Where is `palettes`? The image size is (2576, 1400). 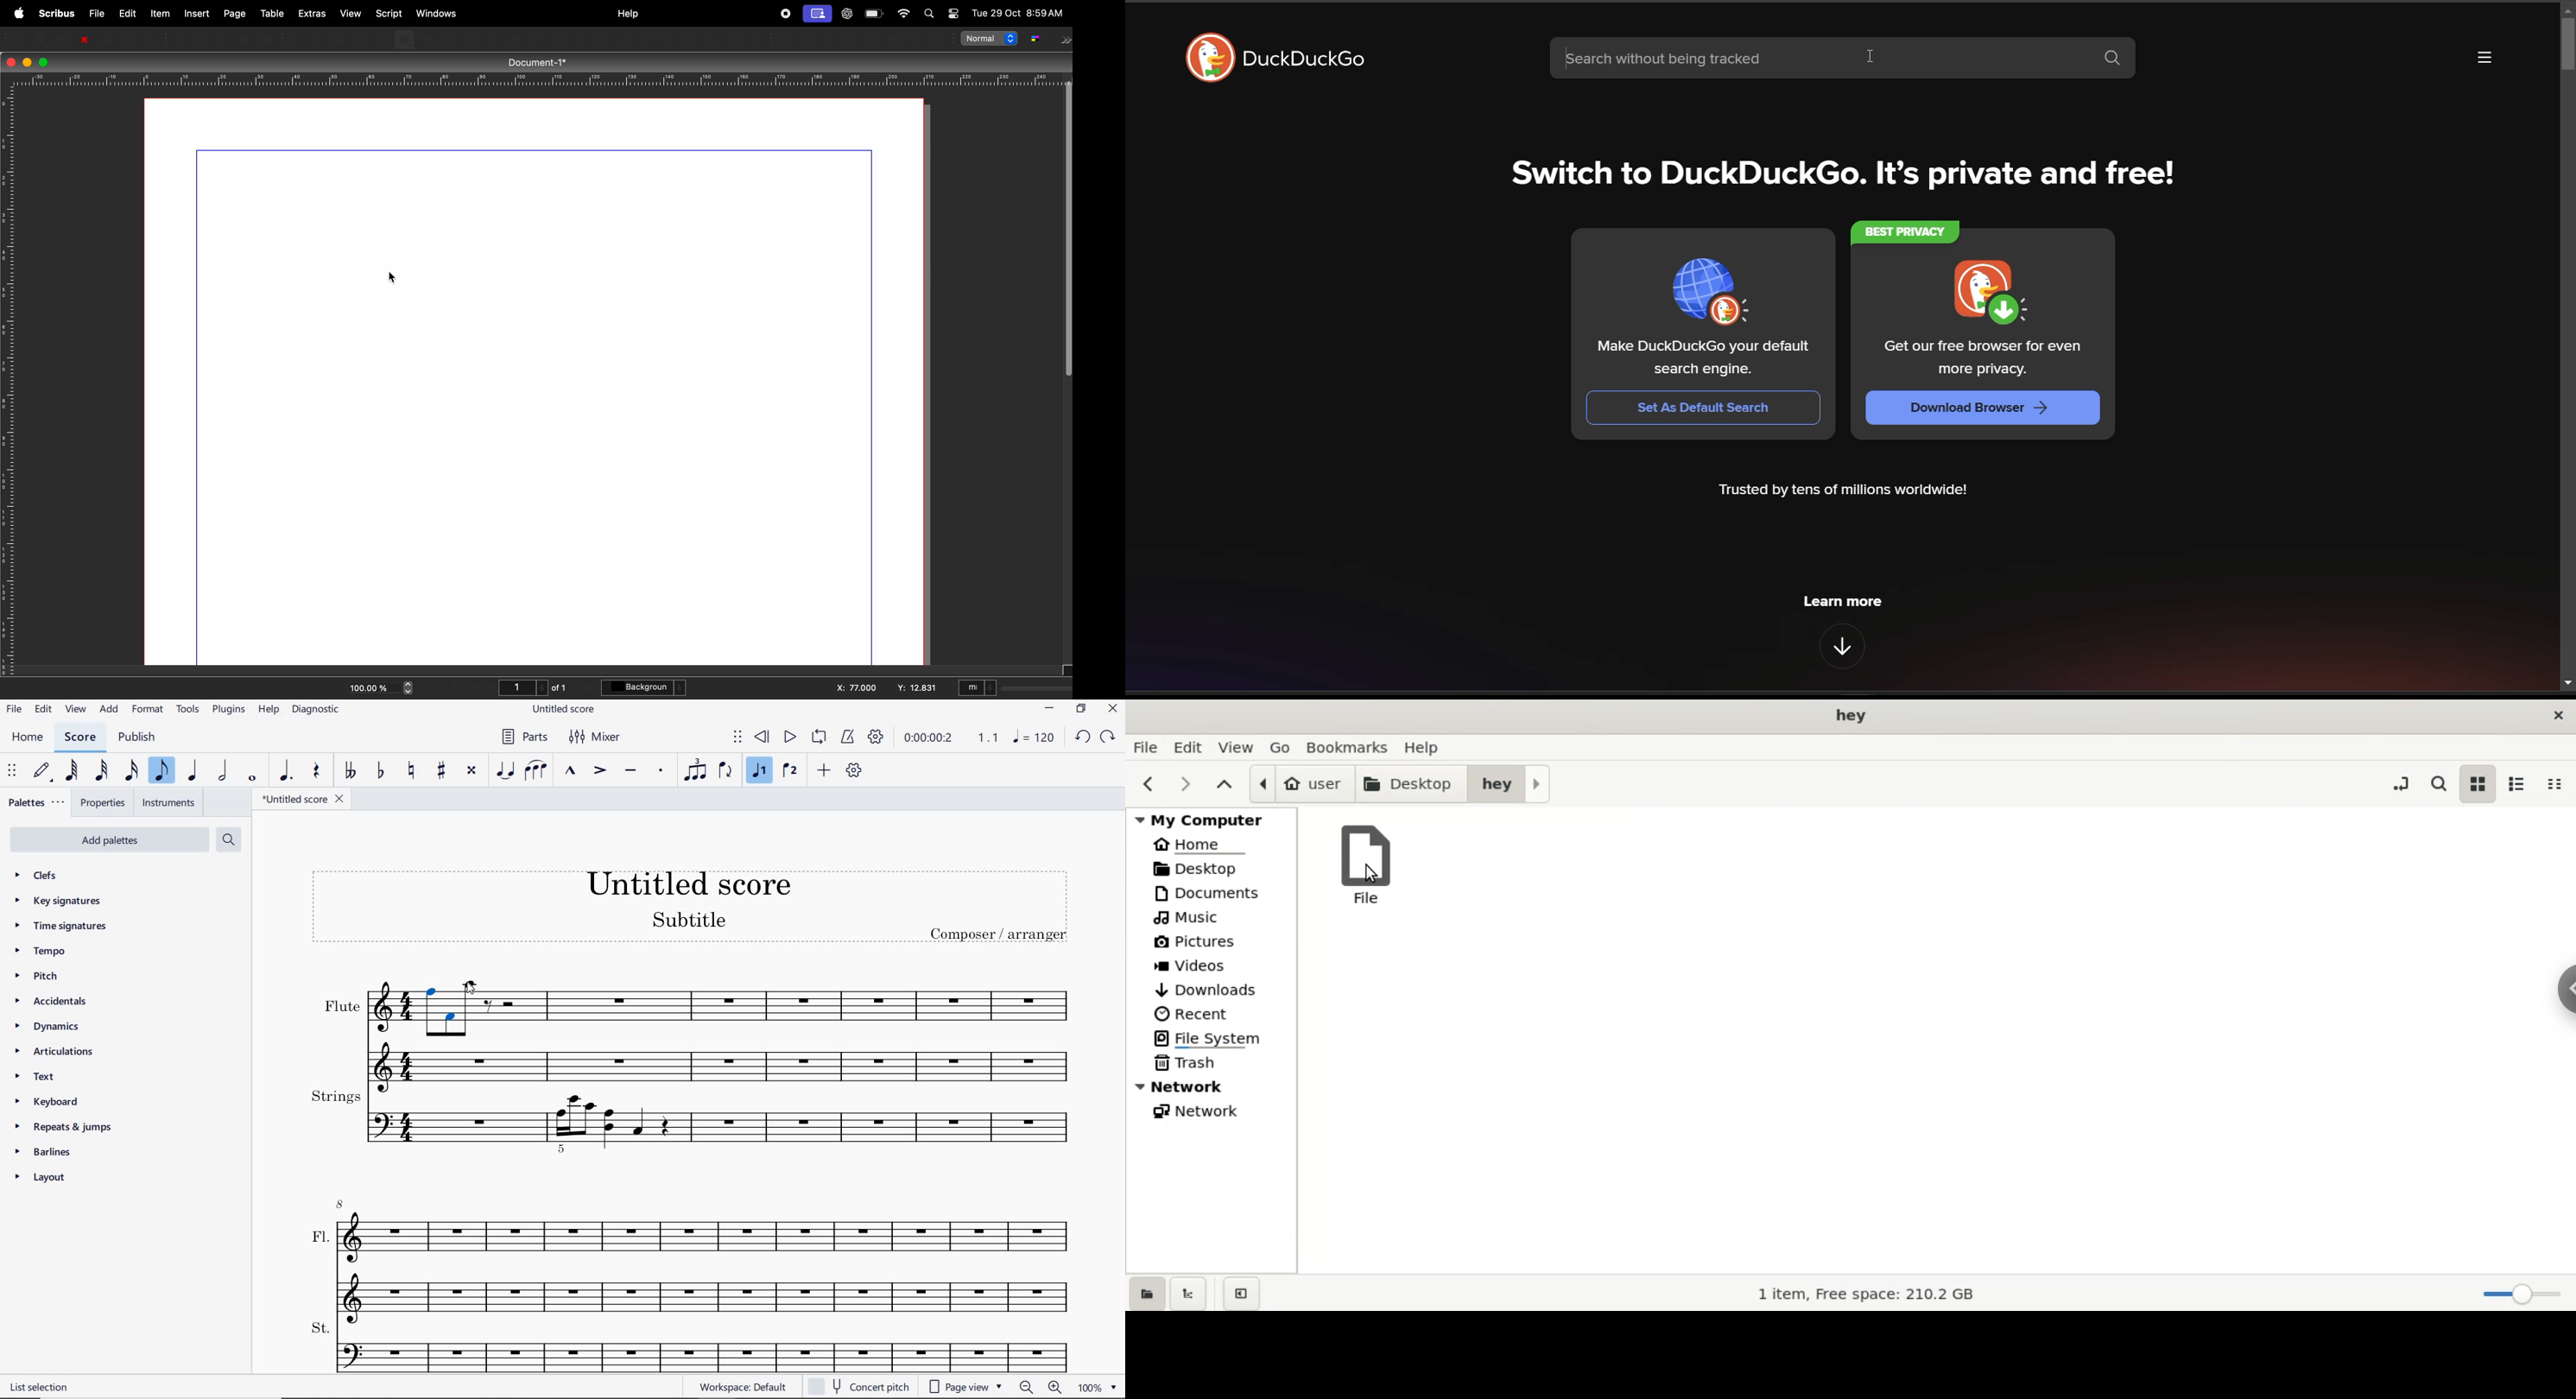
palettes is located at coordinates (38, 801).